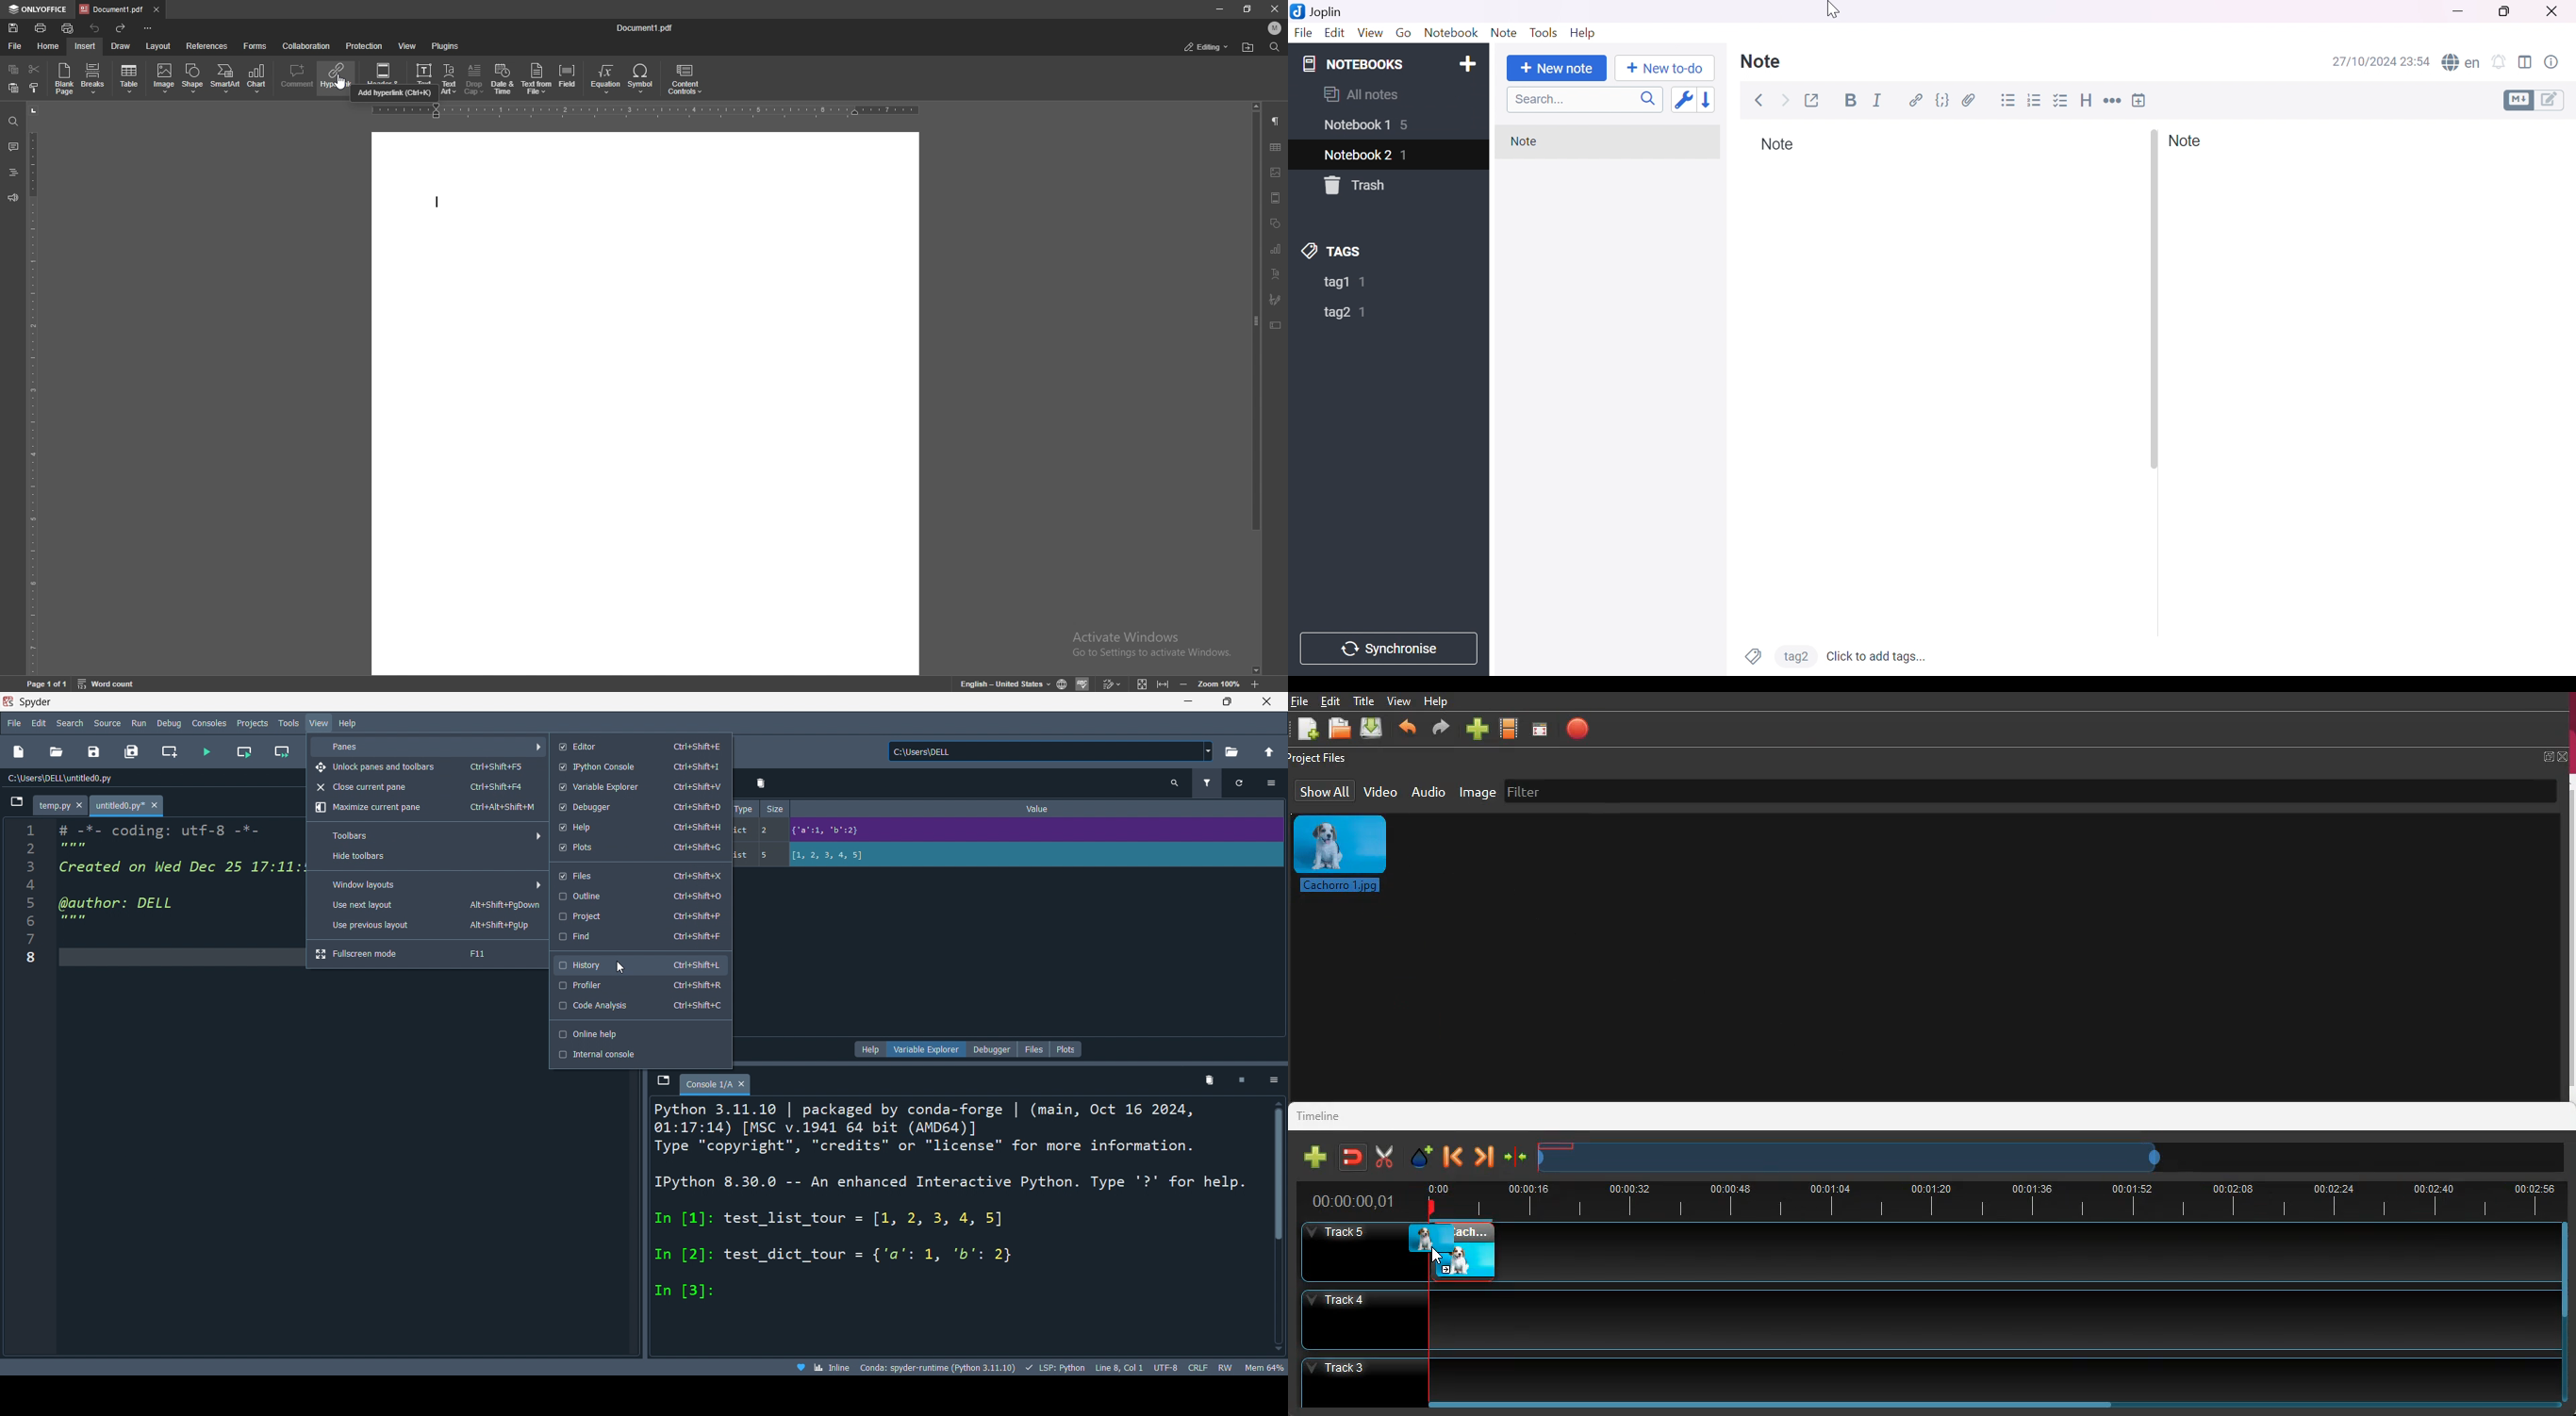  I want to click on save, so click(14, 27).